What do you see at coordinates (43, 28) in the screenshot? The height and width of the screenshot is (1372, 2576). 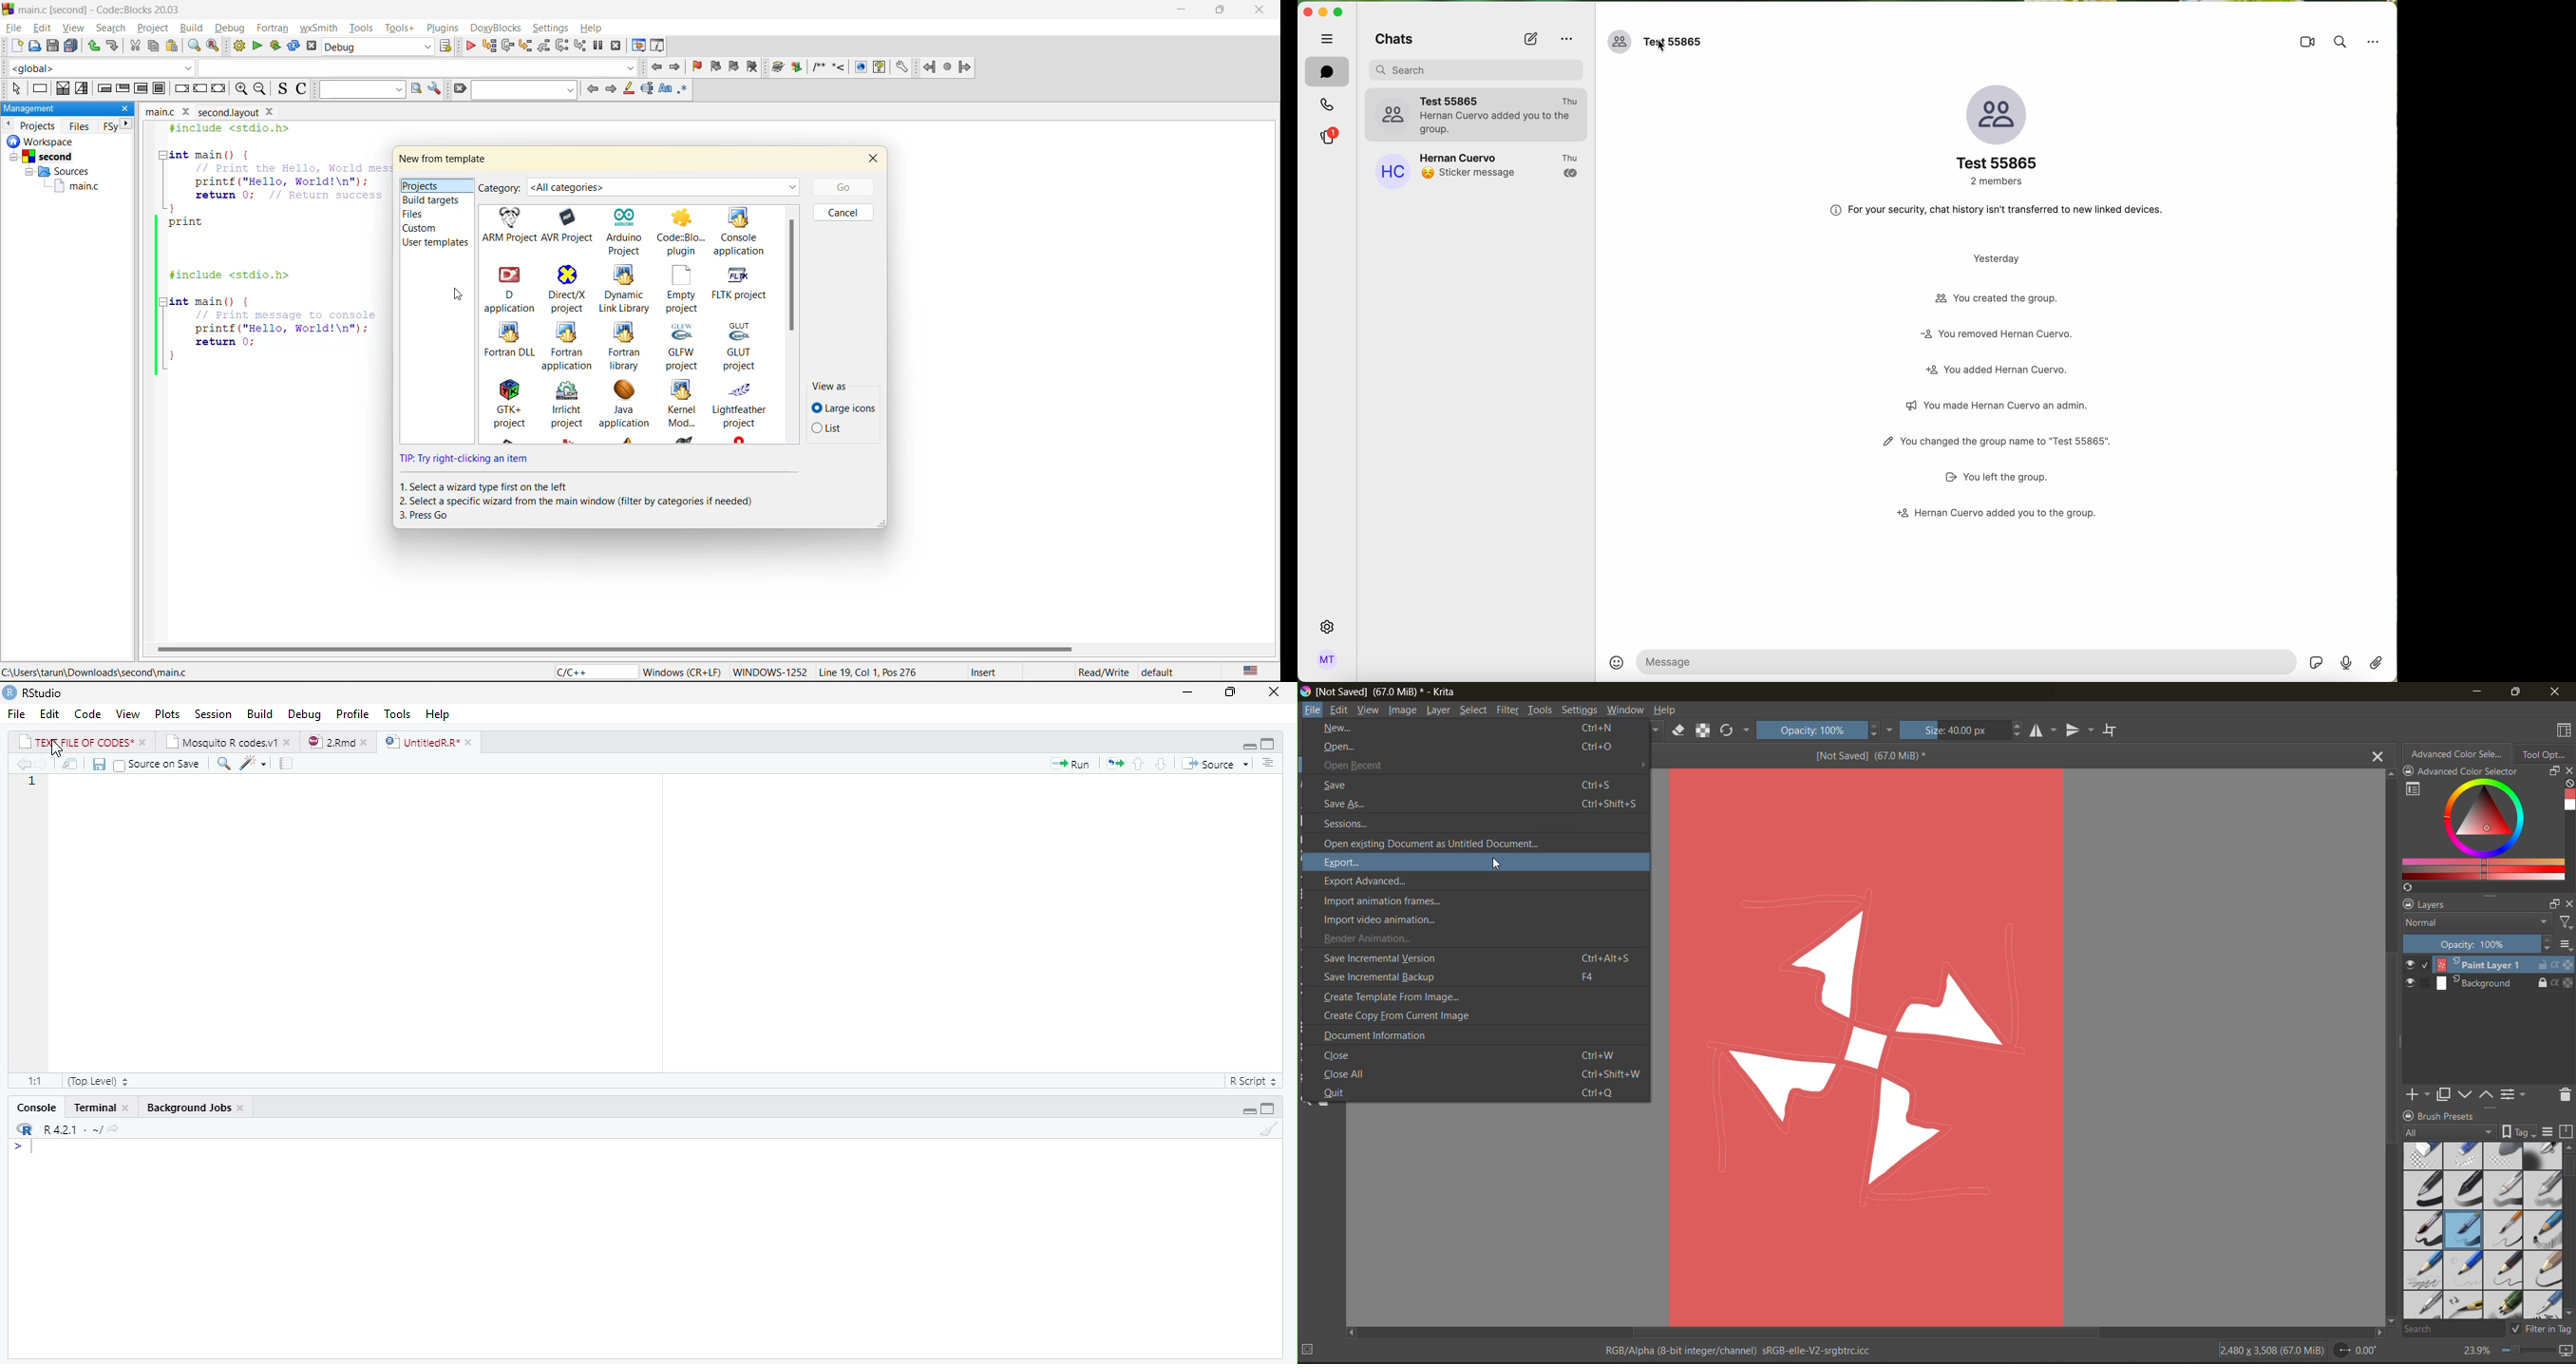 I see `edit` at bounding box center [43, 28].